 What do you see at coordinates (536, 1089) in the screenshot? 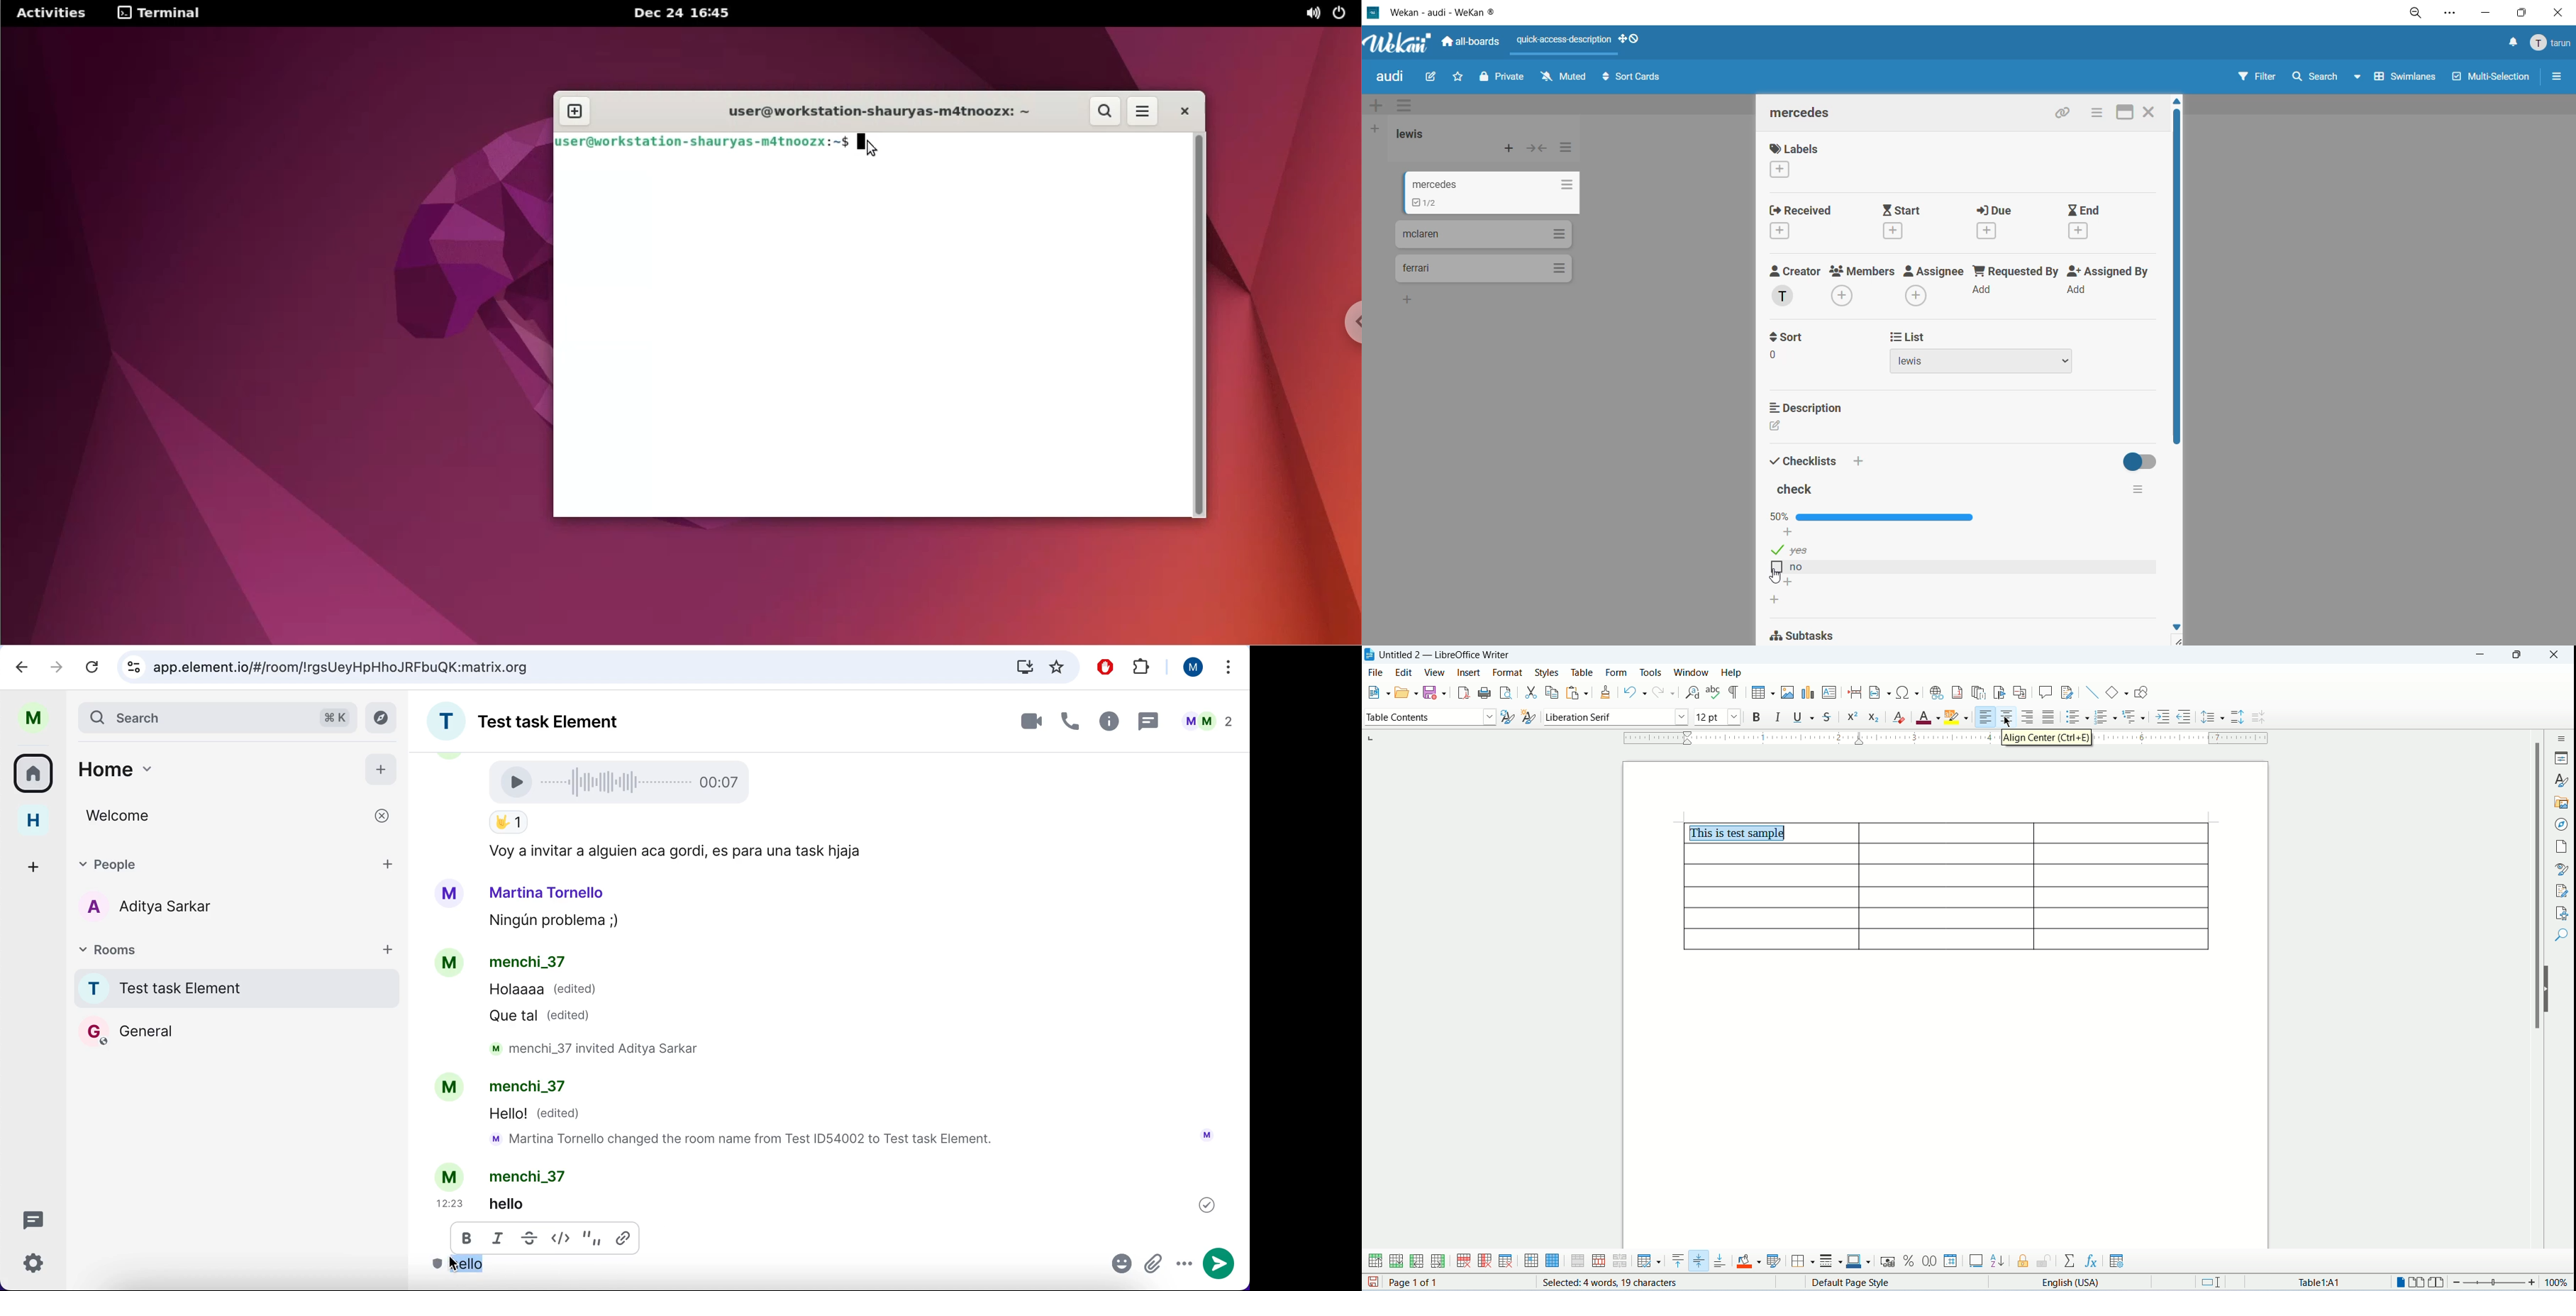
I see `menchi_37` at bounding box center [536, 1089].